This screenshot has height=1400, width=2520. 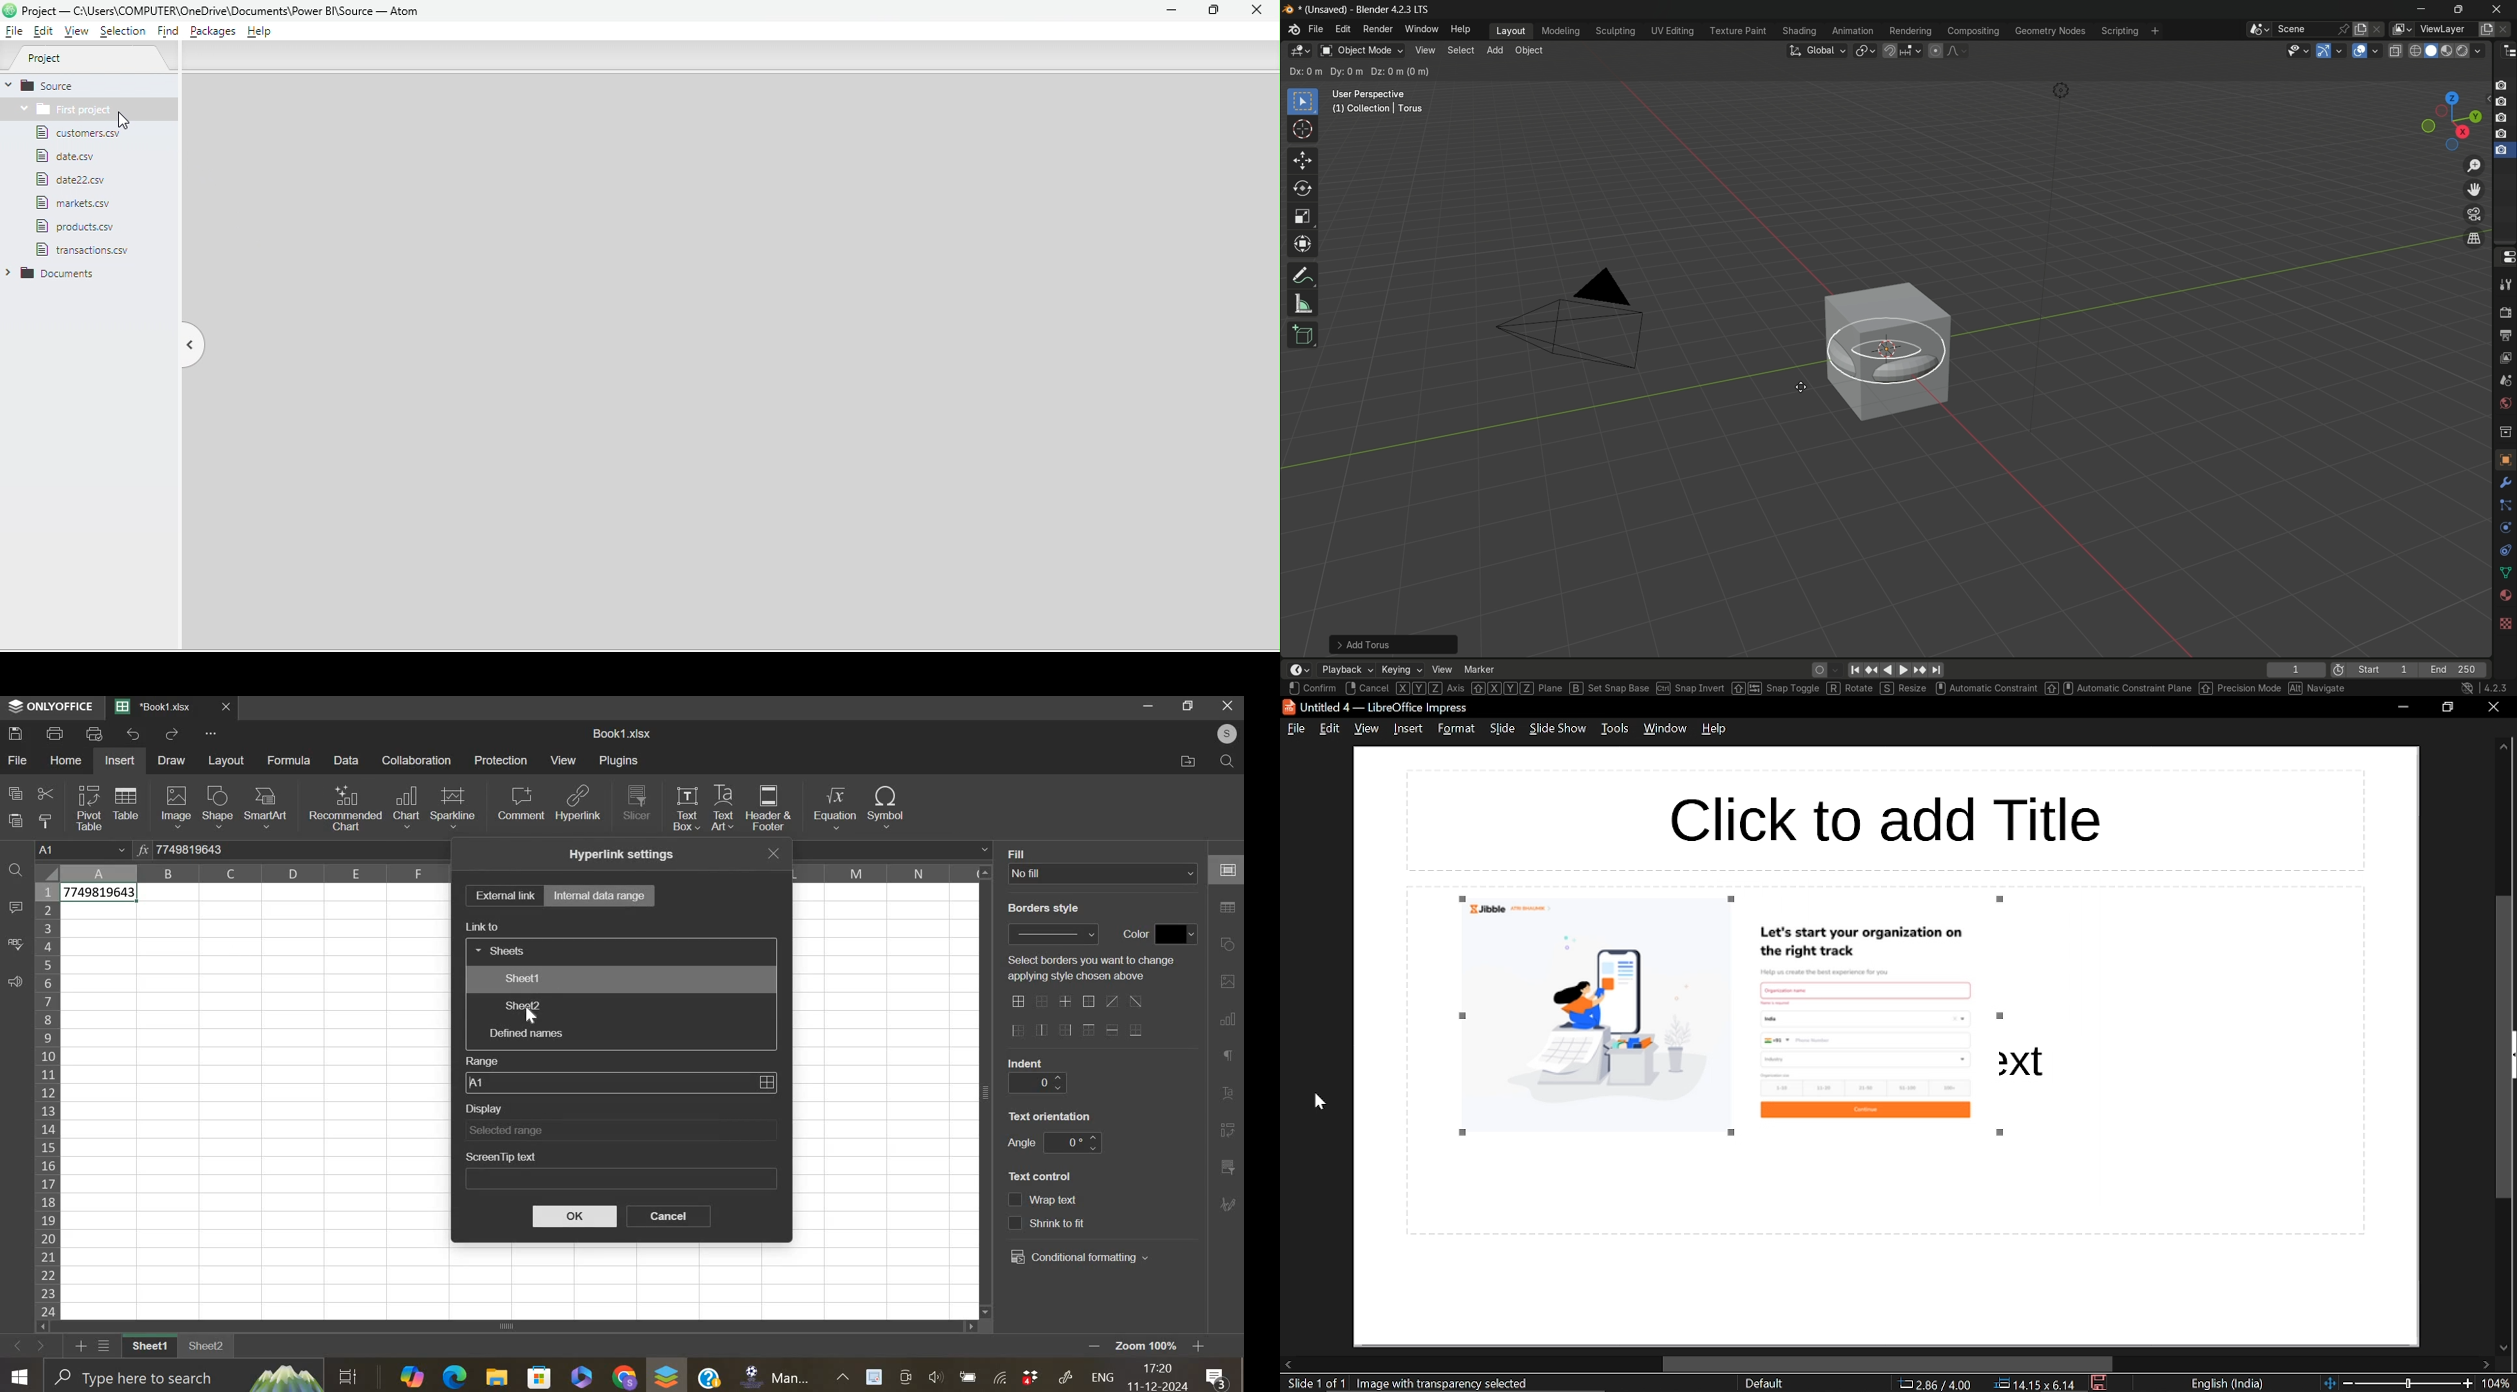 What do you see at coordinates (777, 853) in the screenshot?
I see `exit` at bounding box center [777, 853].